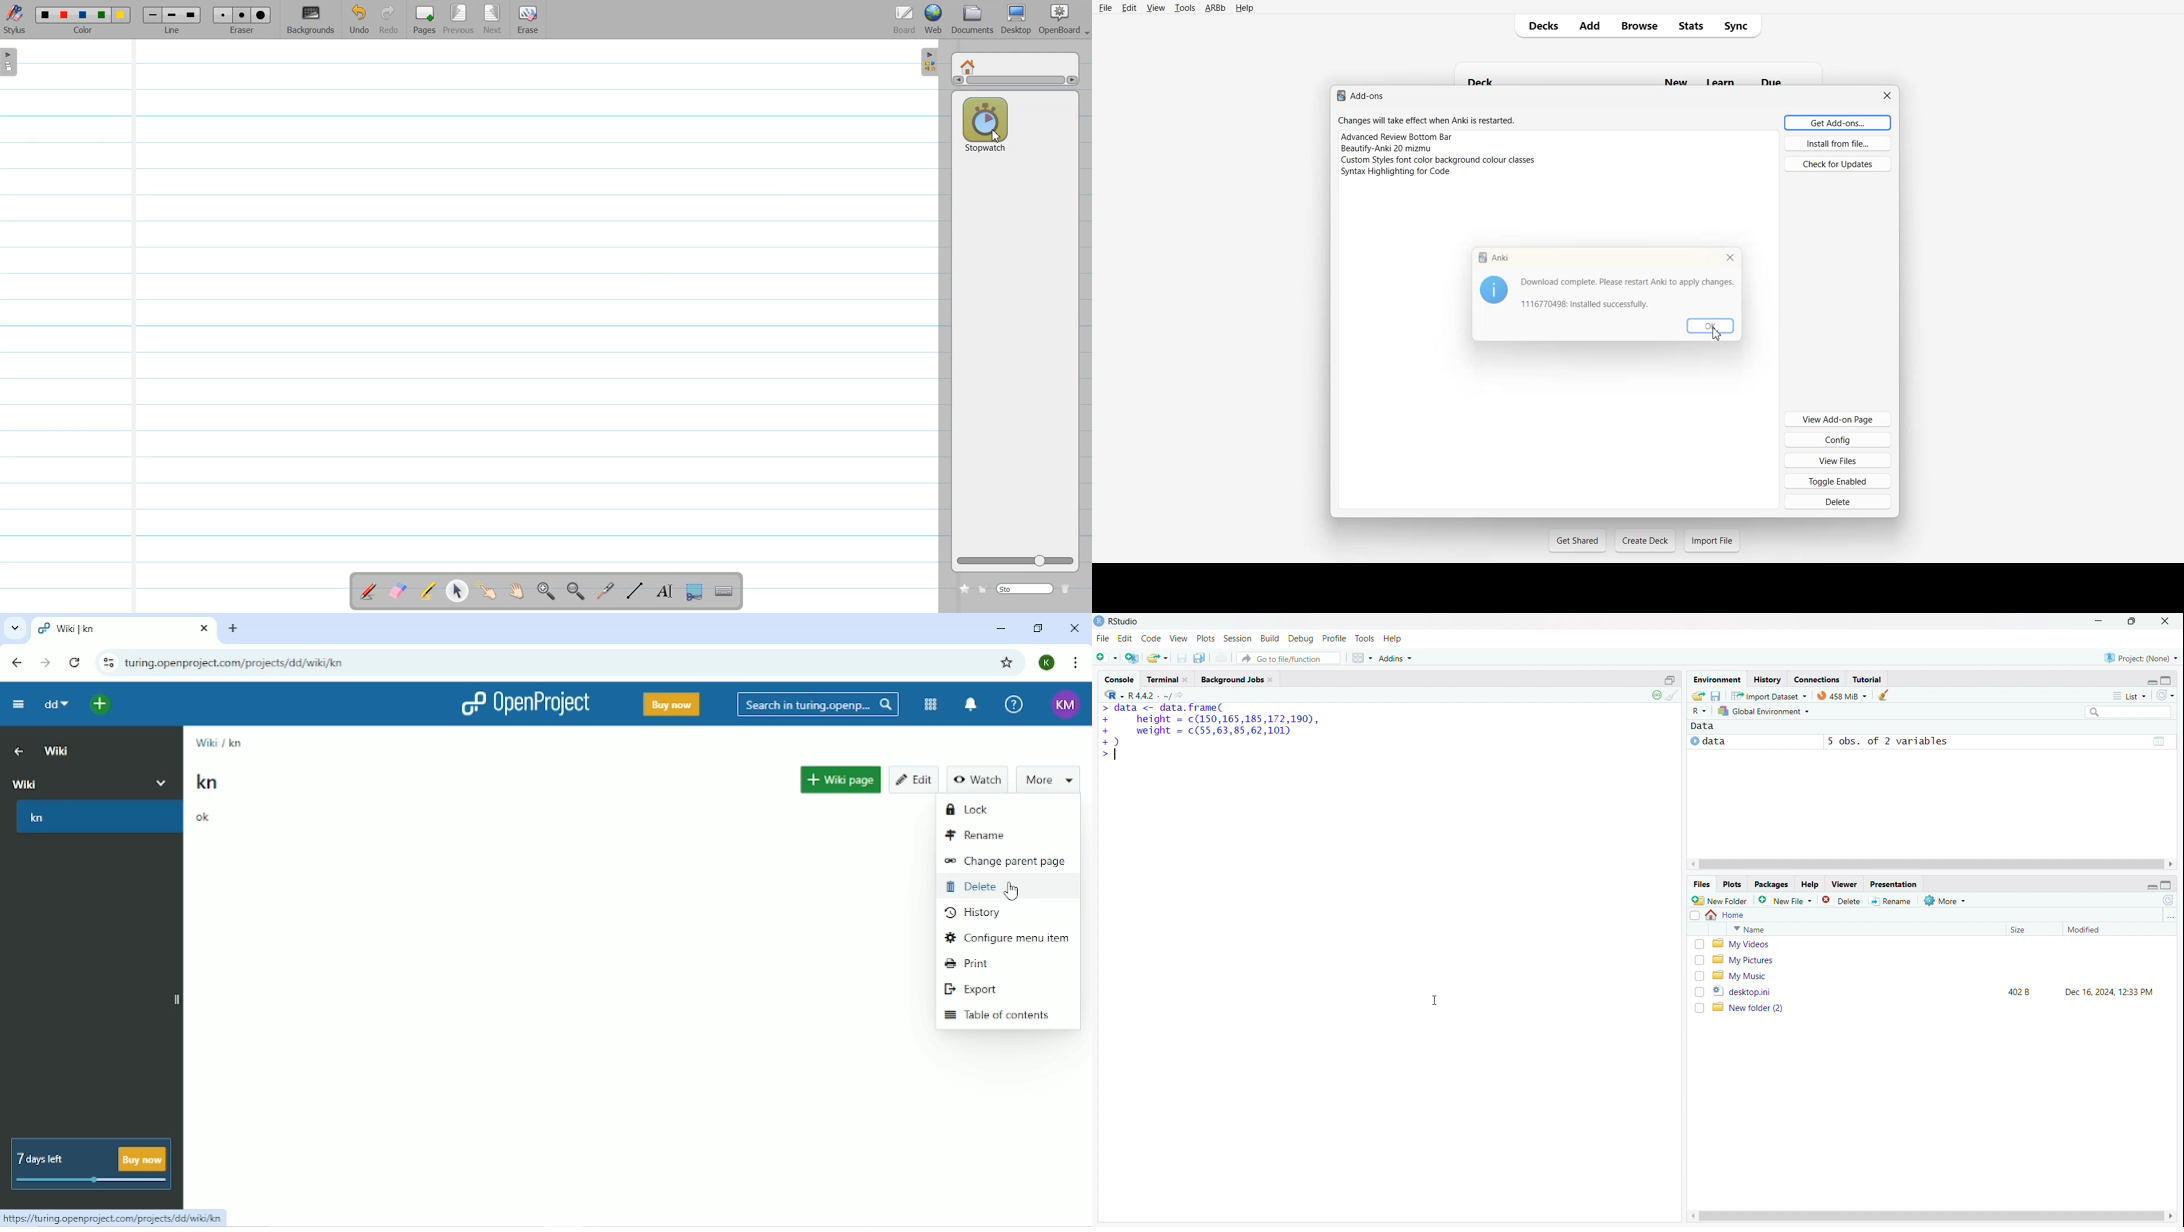 Image resolution: width=2184 pixels, height=1232 pixels. I want to click on tools, so click(1364, 639).